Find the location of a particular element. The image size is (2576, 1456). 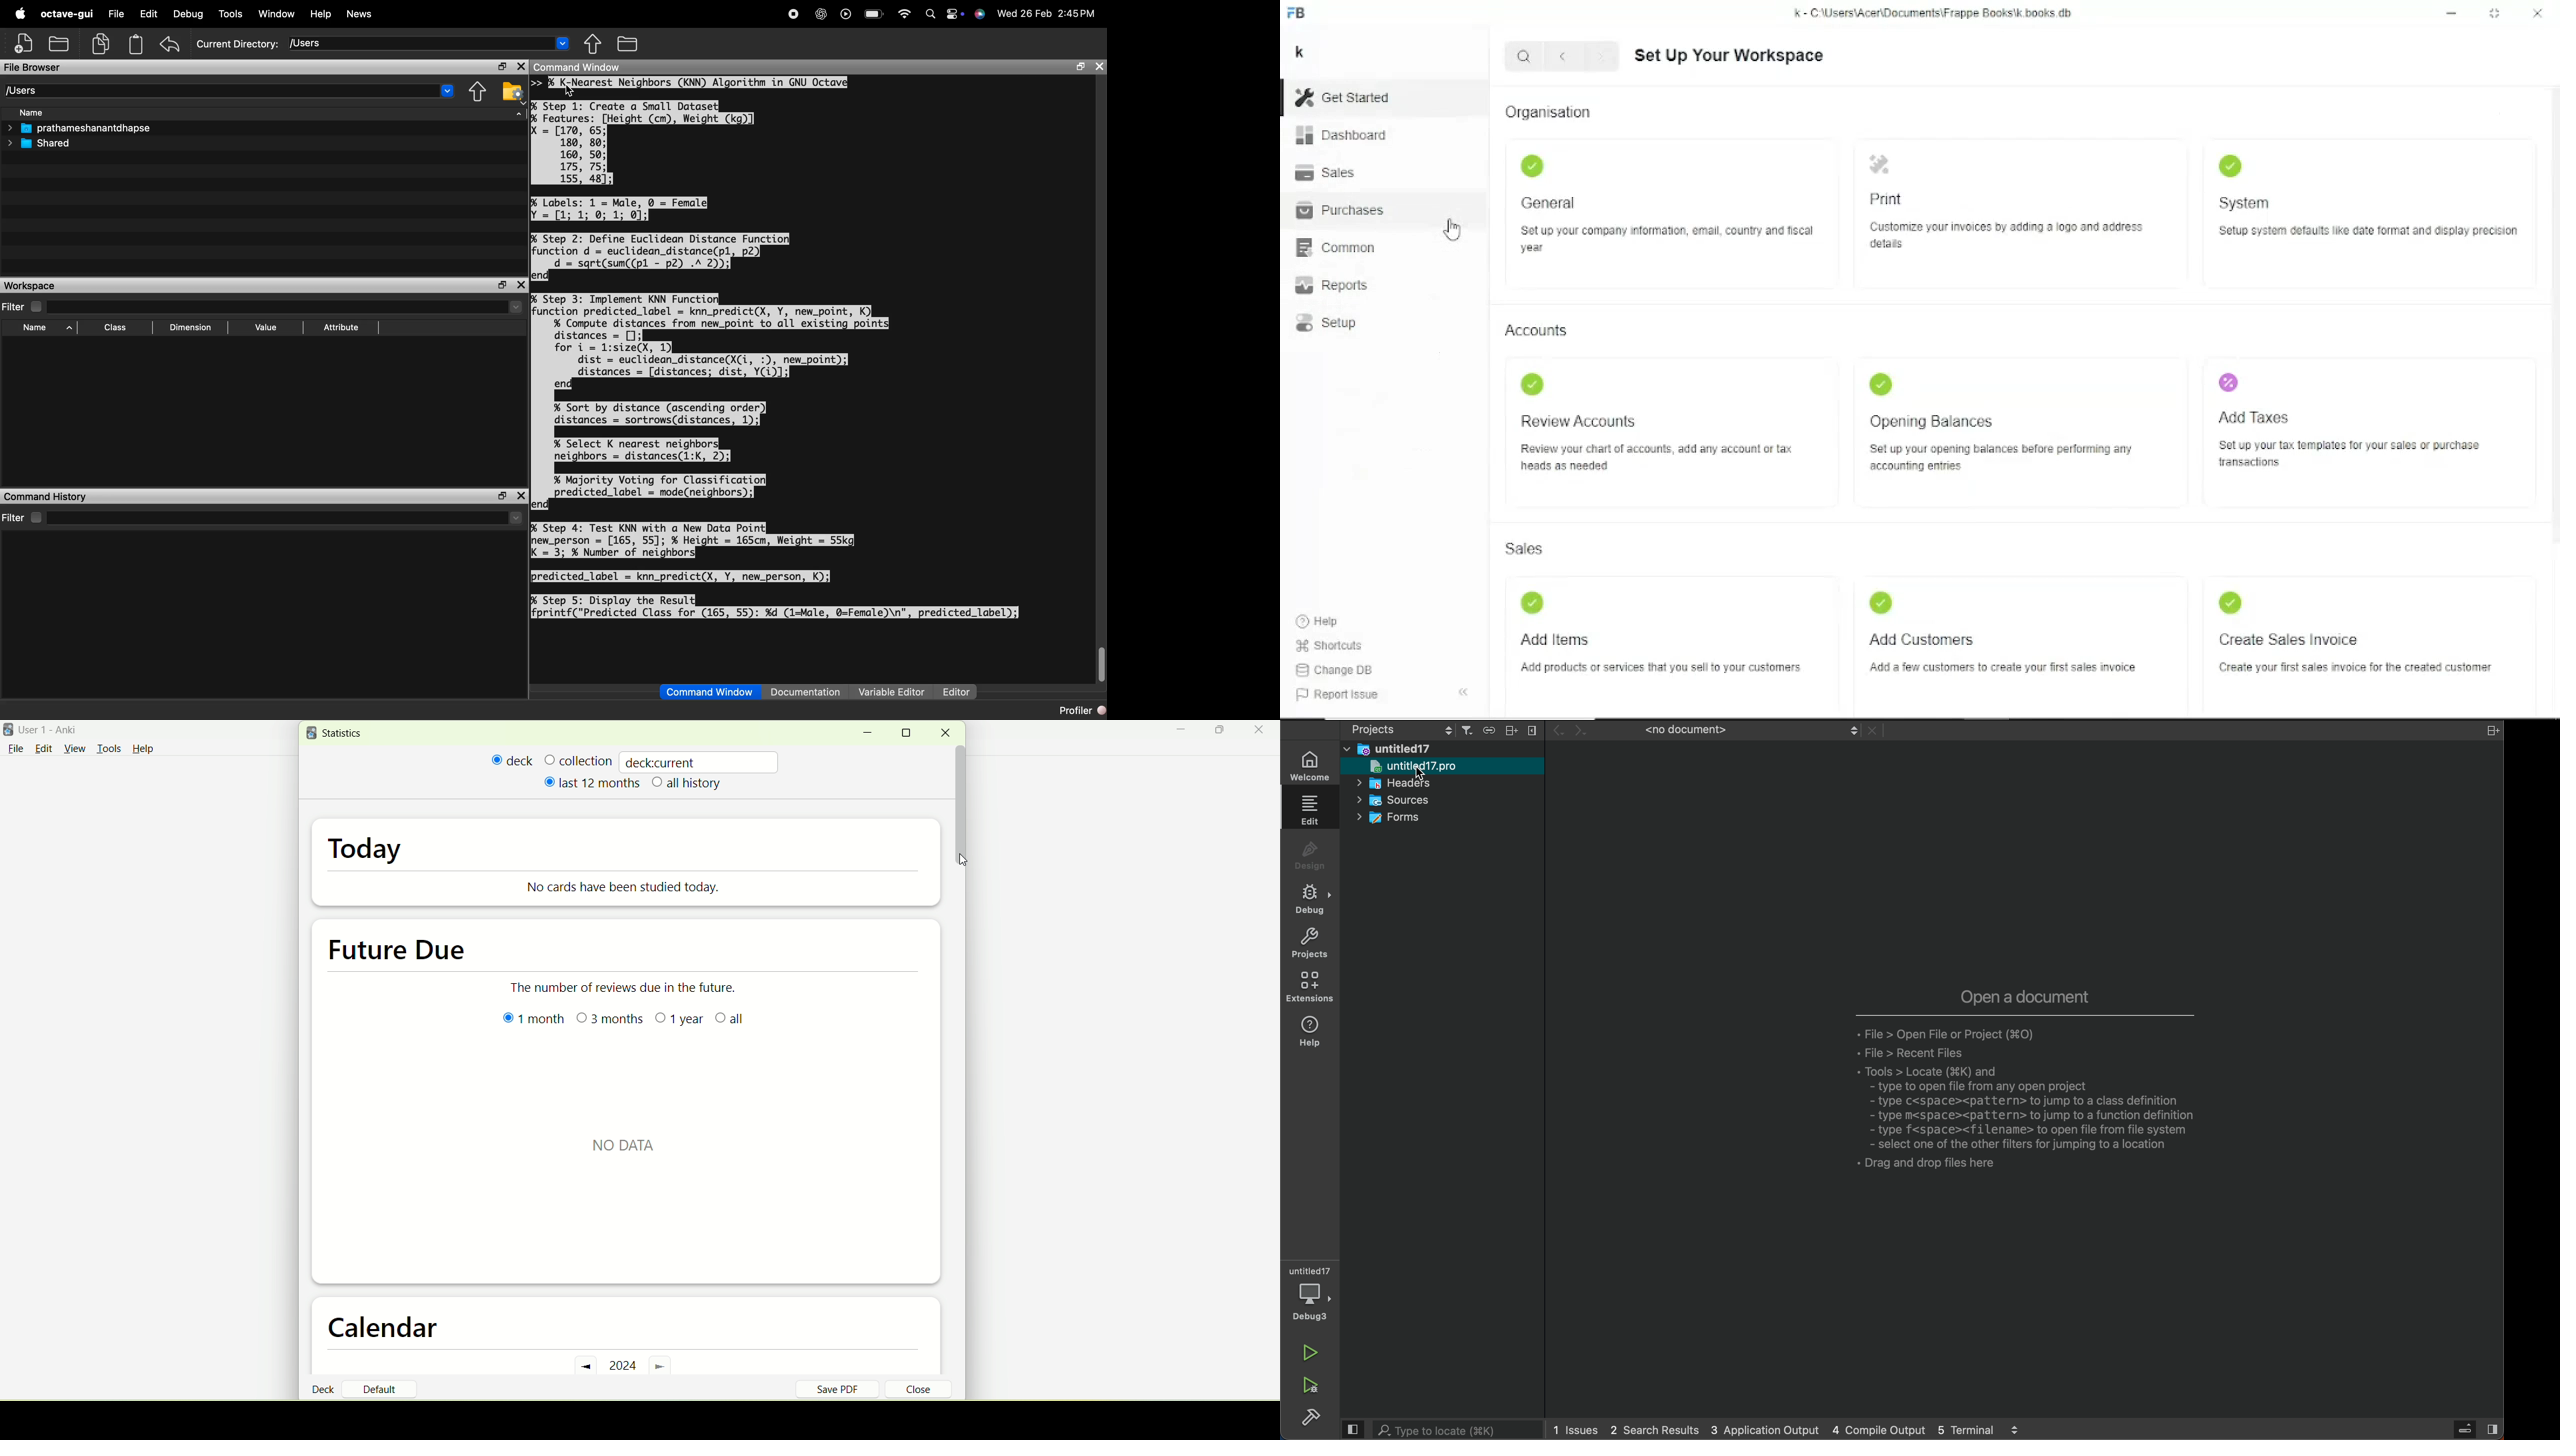

minimize is located at coordinates (867, 733).